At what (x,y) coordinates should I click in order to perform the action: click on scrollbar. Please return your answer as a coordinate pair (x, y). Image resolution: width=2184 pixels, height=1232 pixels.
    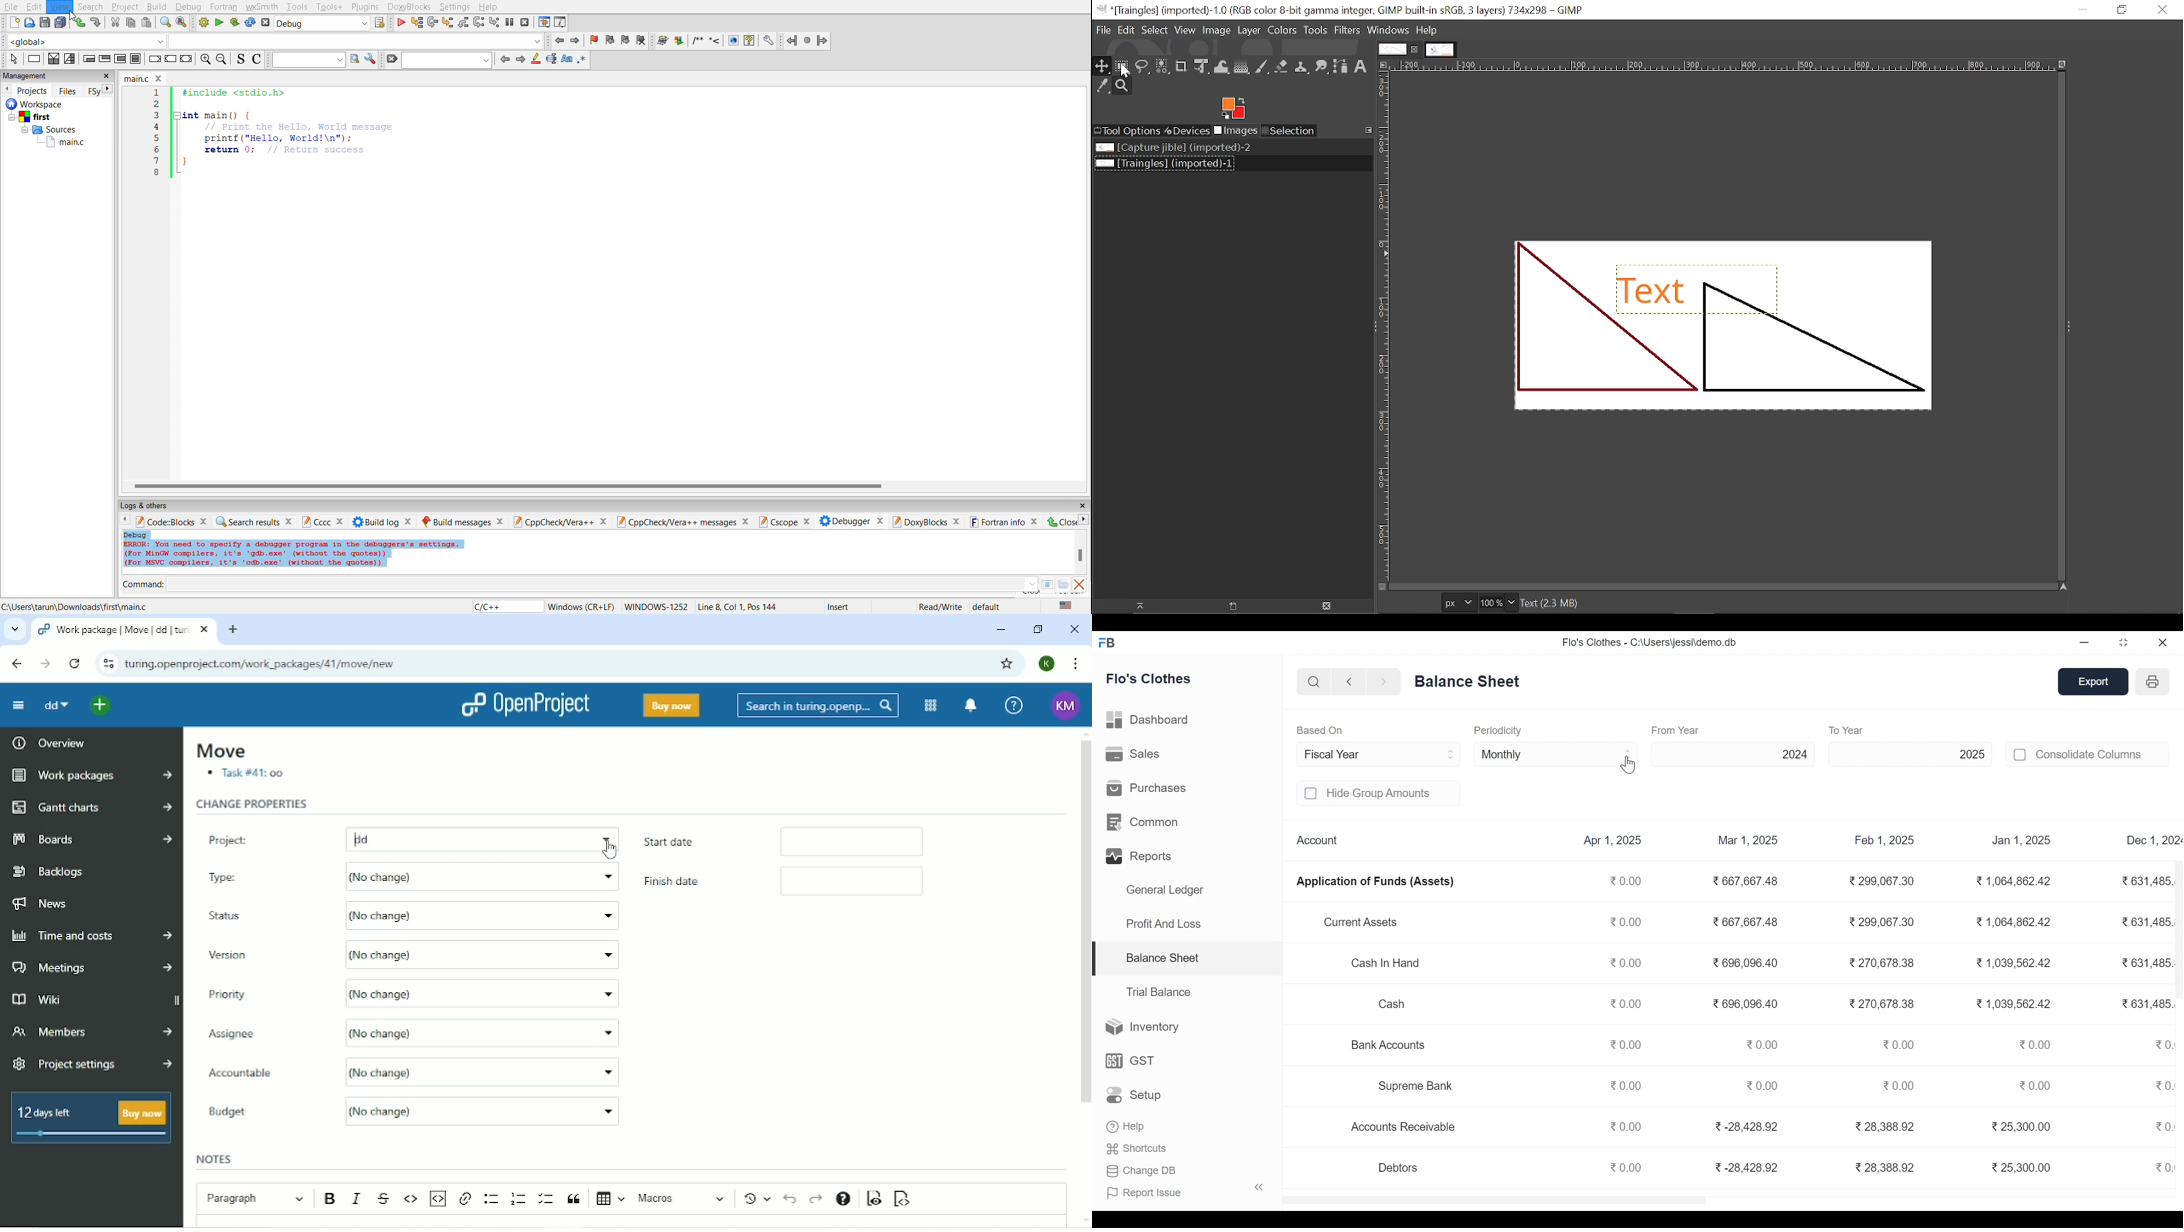
    Looking at the image, I should click on (1495, 1200).